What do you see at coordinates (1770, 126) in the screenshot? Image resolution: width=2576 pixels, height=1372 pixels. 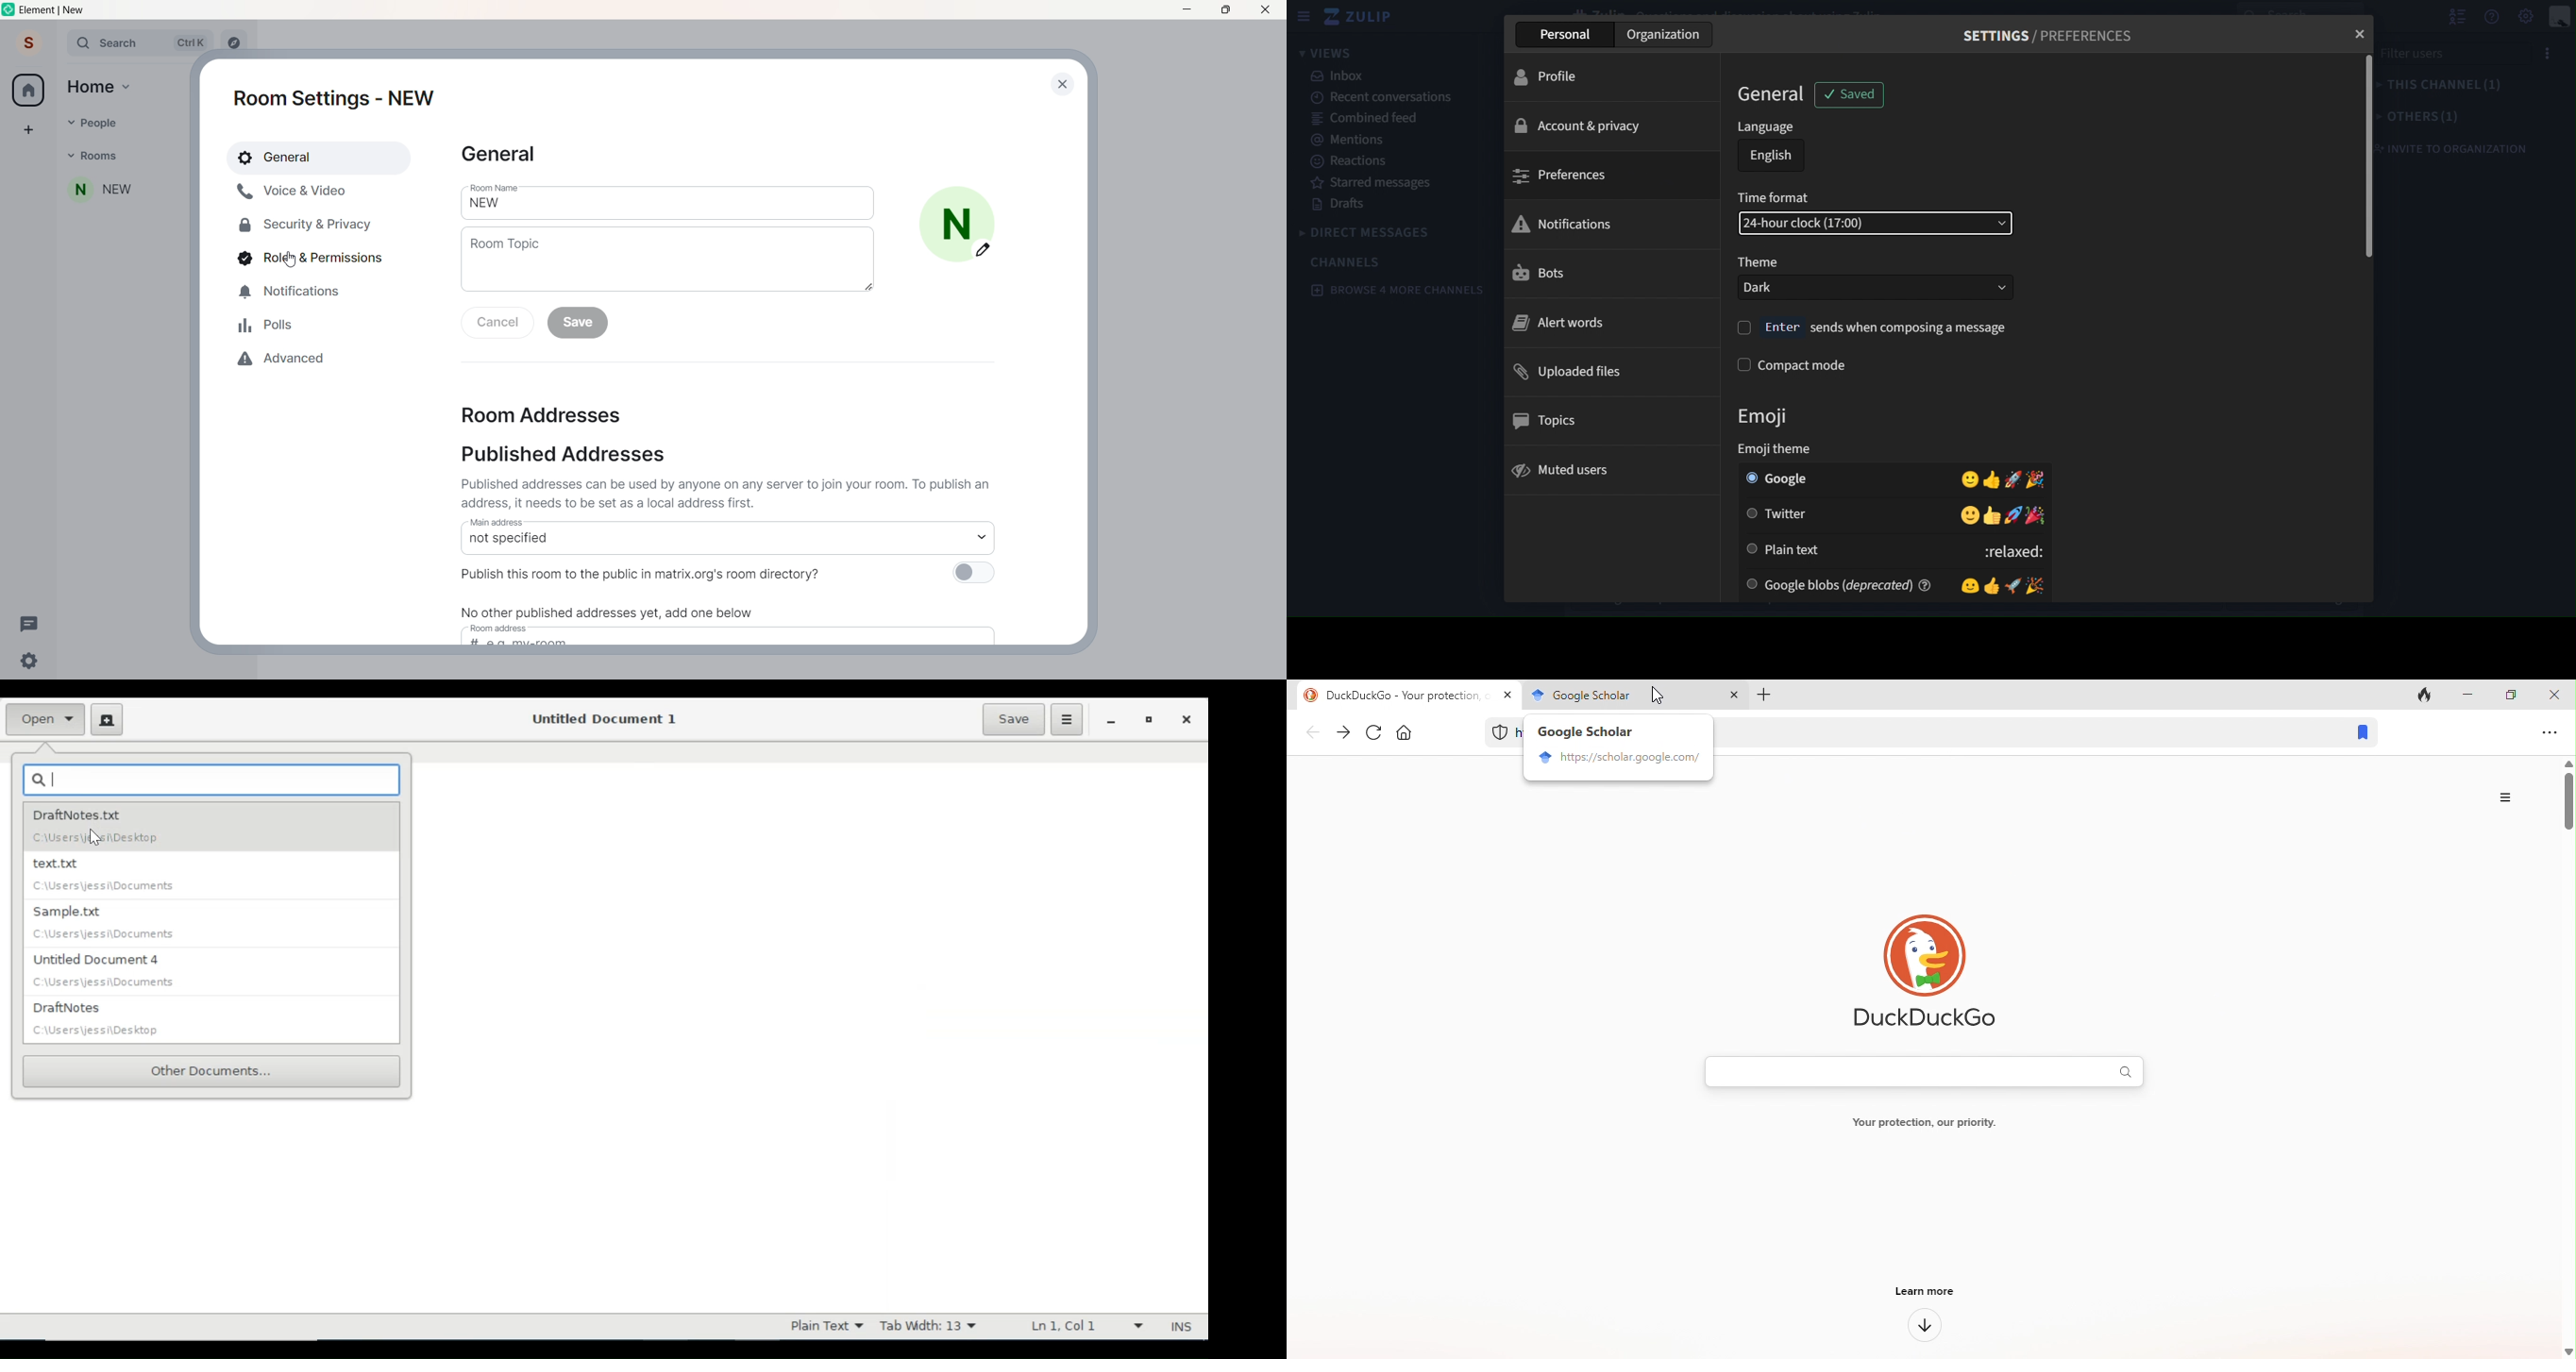 I see `language` at bounding box center [1770, 126].